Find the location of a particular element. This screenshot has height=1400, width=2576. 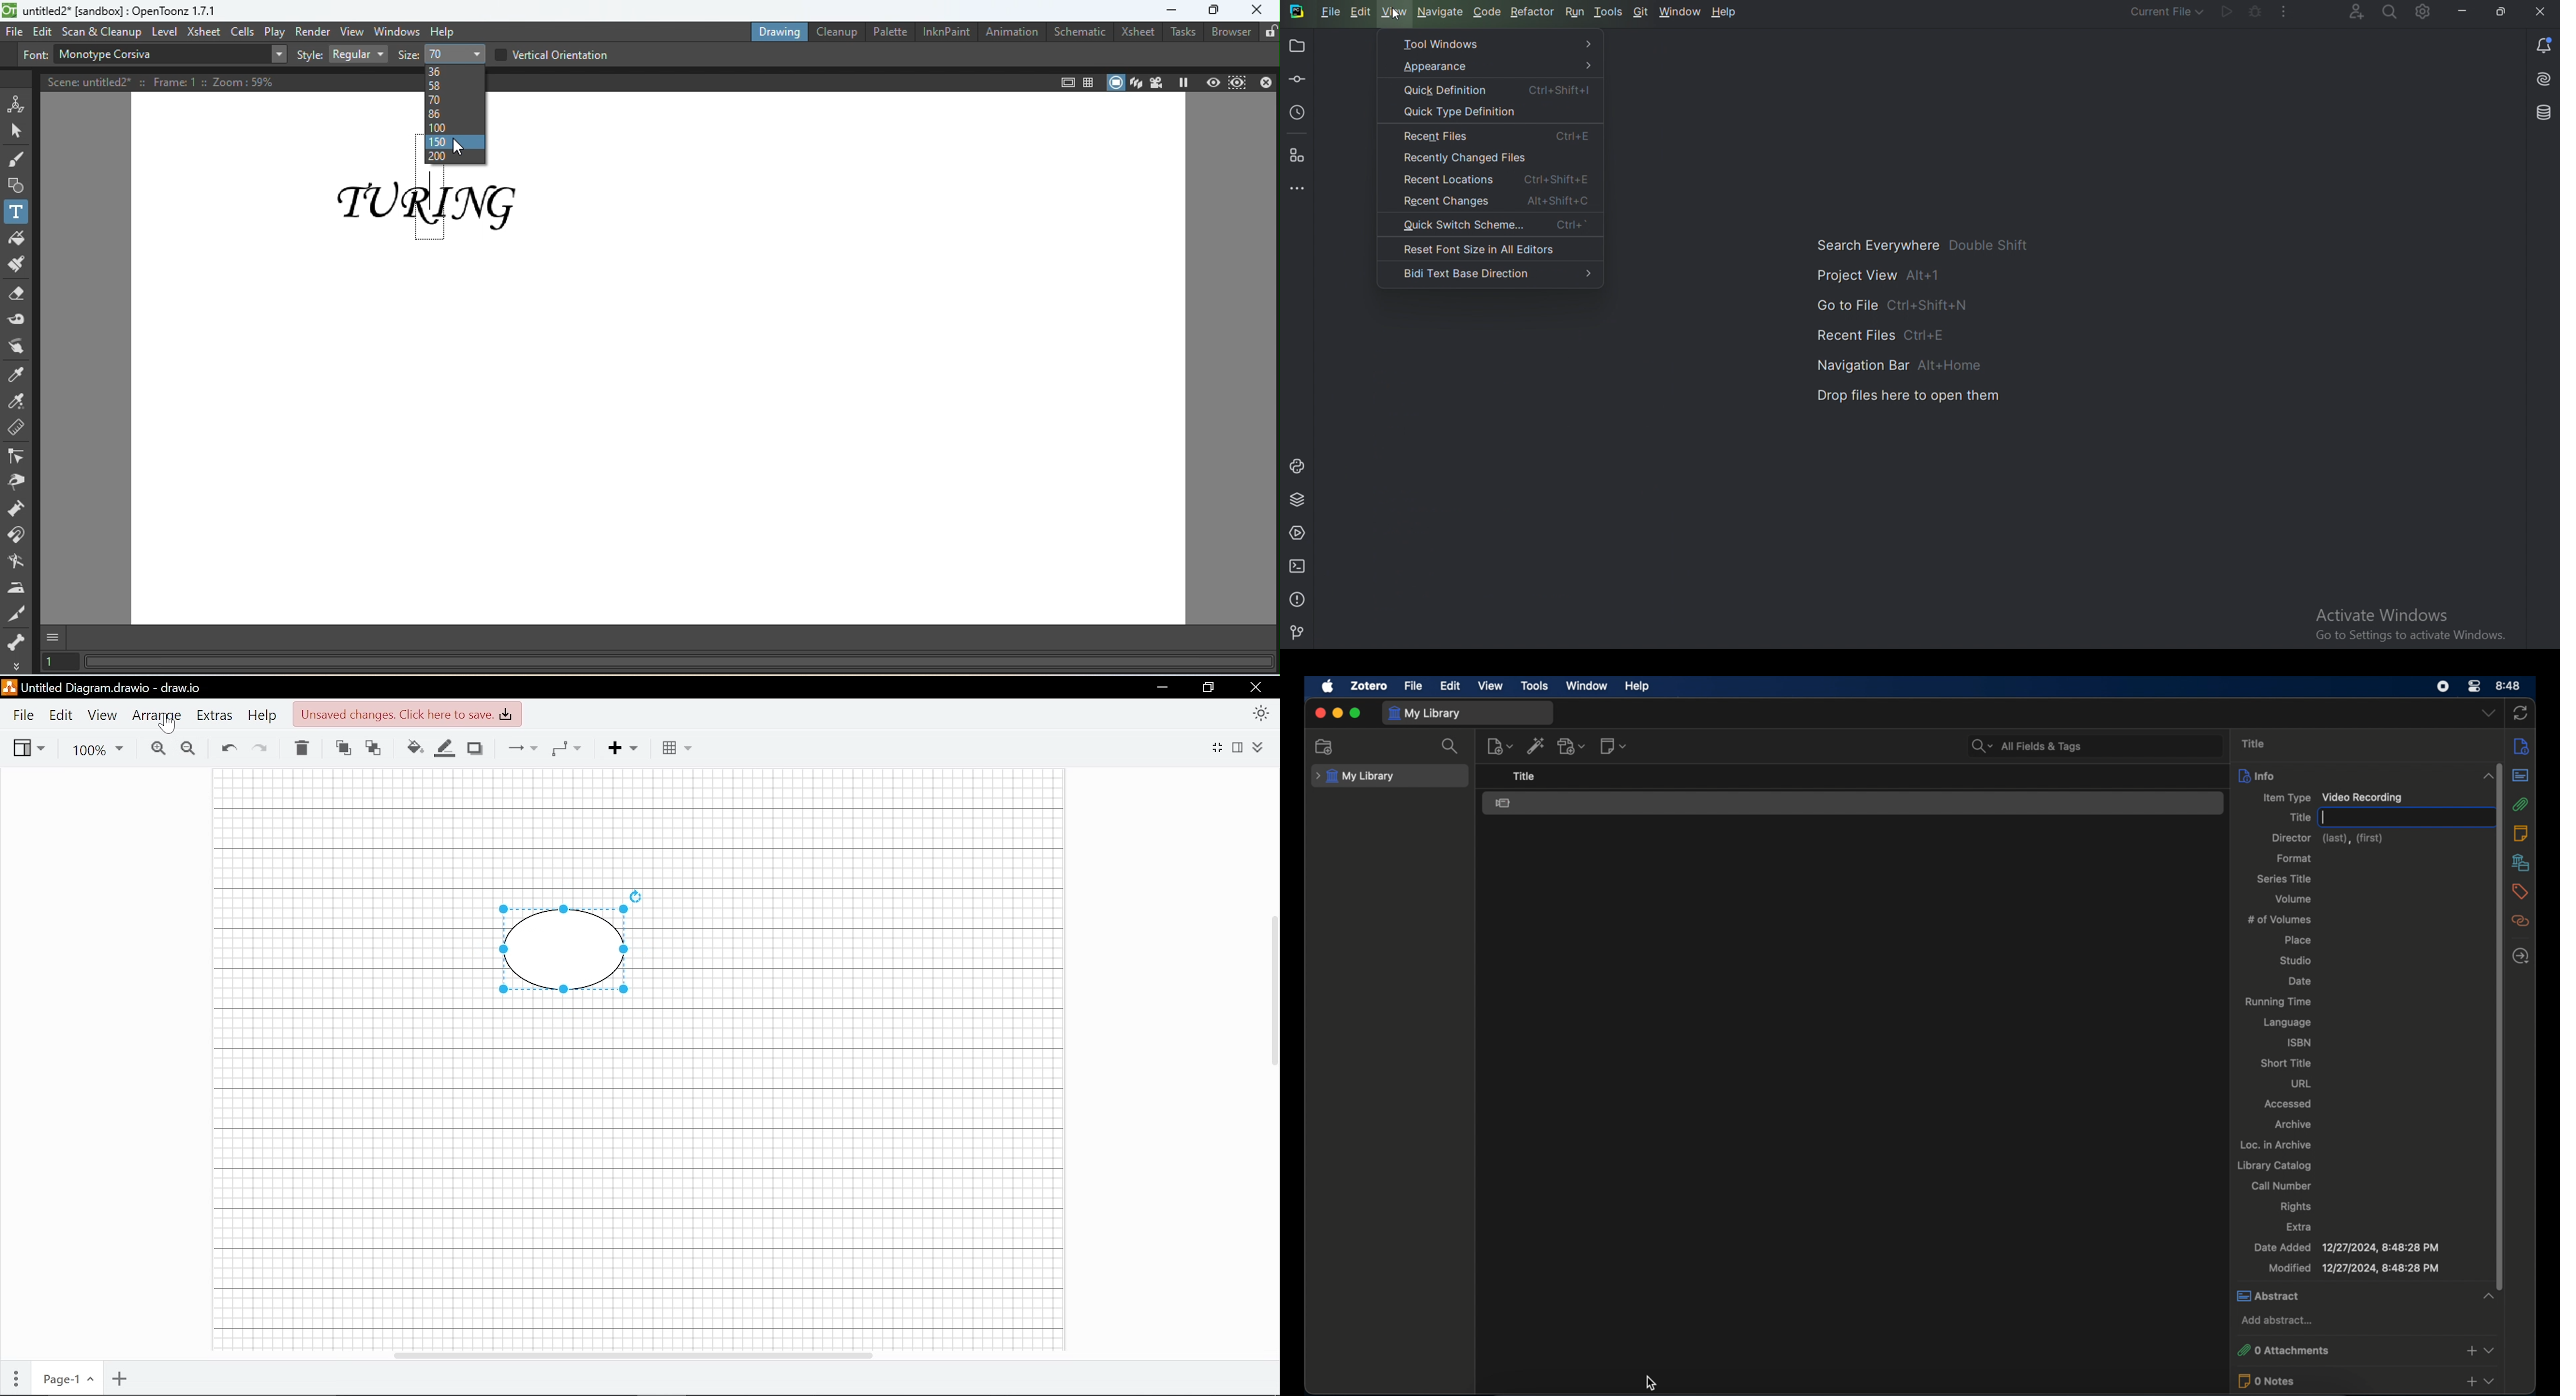

archive is located at coordinates (2293, 1124).